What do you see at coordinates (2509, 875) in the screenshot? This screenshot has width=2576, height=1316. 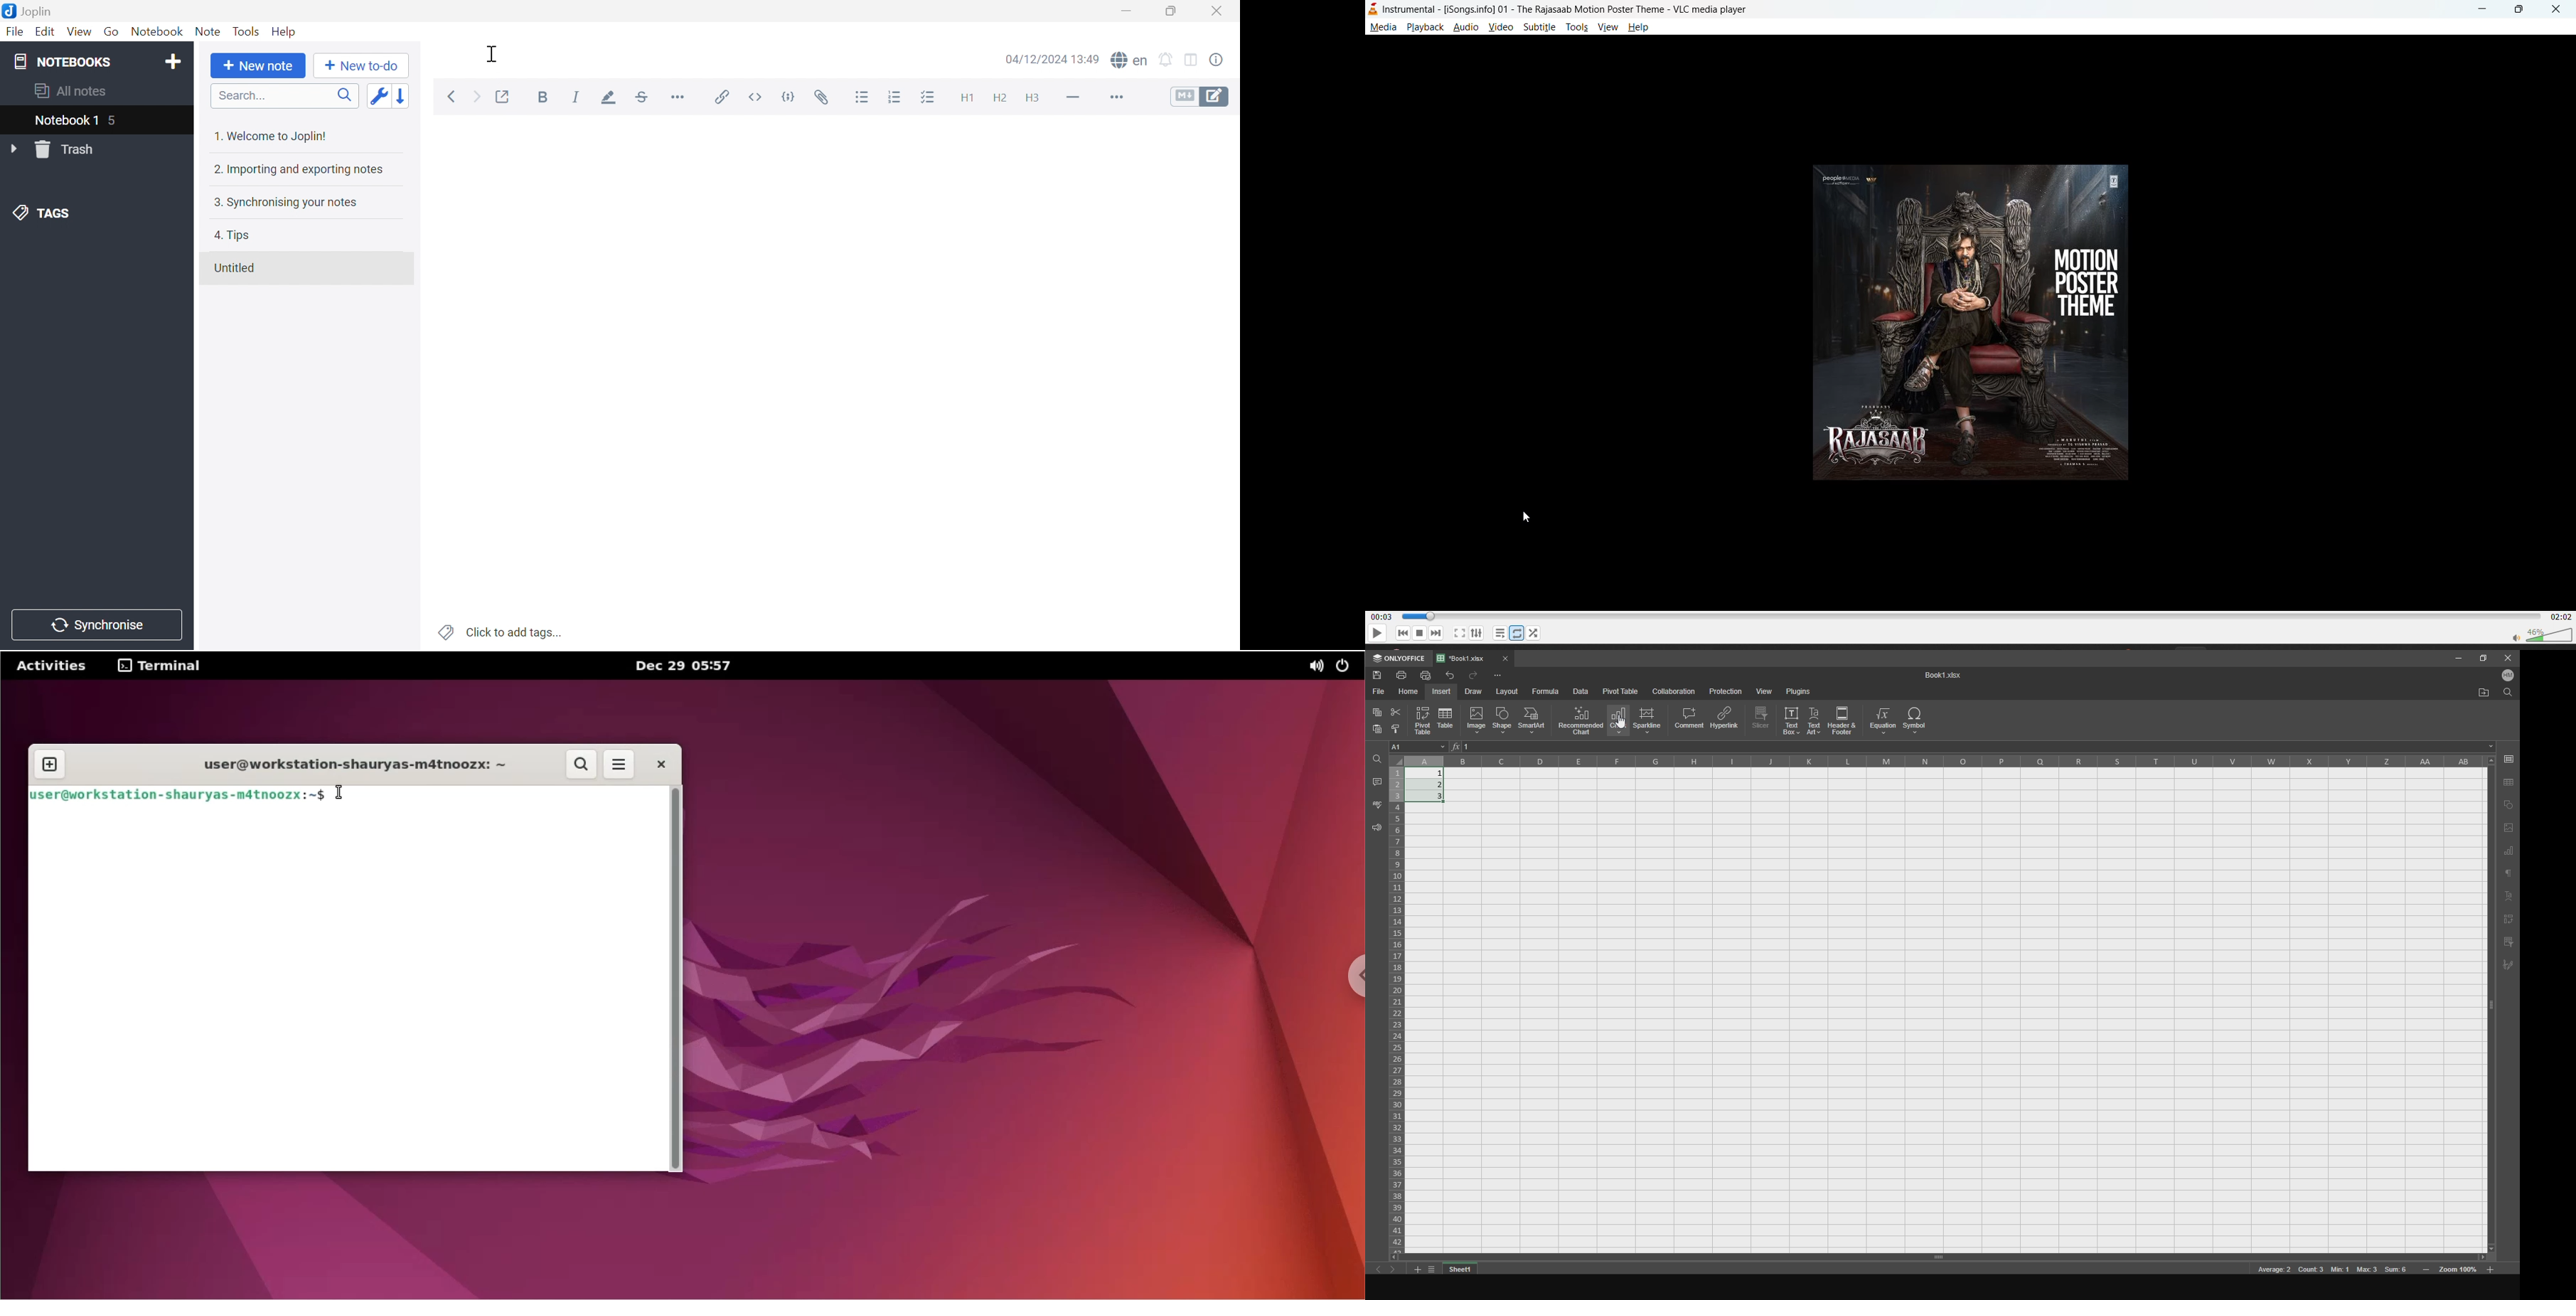 I see `text` at bounding box center [2509, 875].